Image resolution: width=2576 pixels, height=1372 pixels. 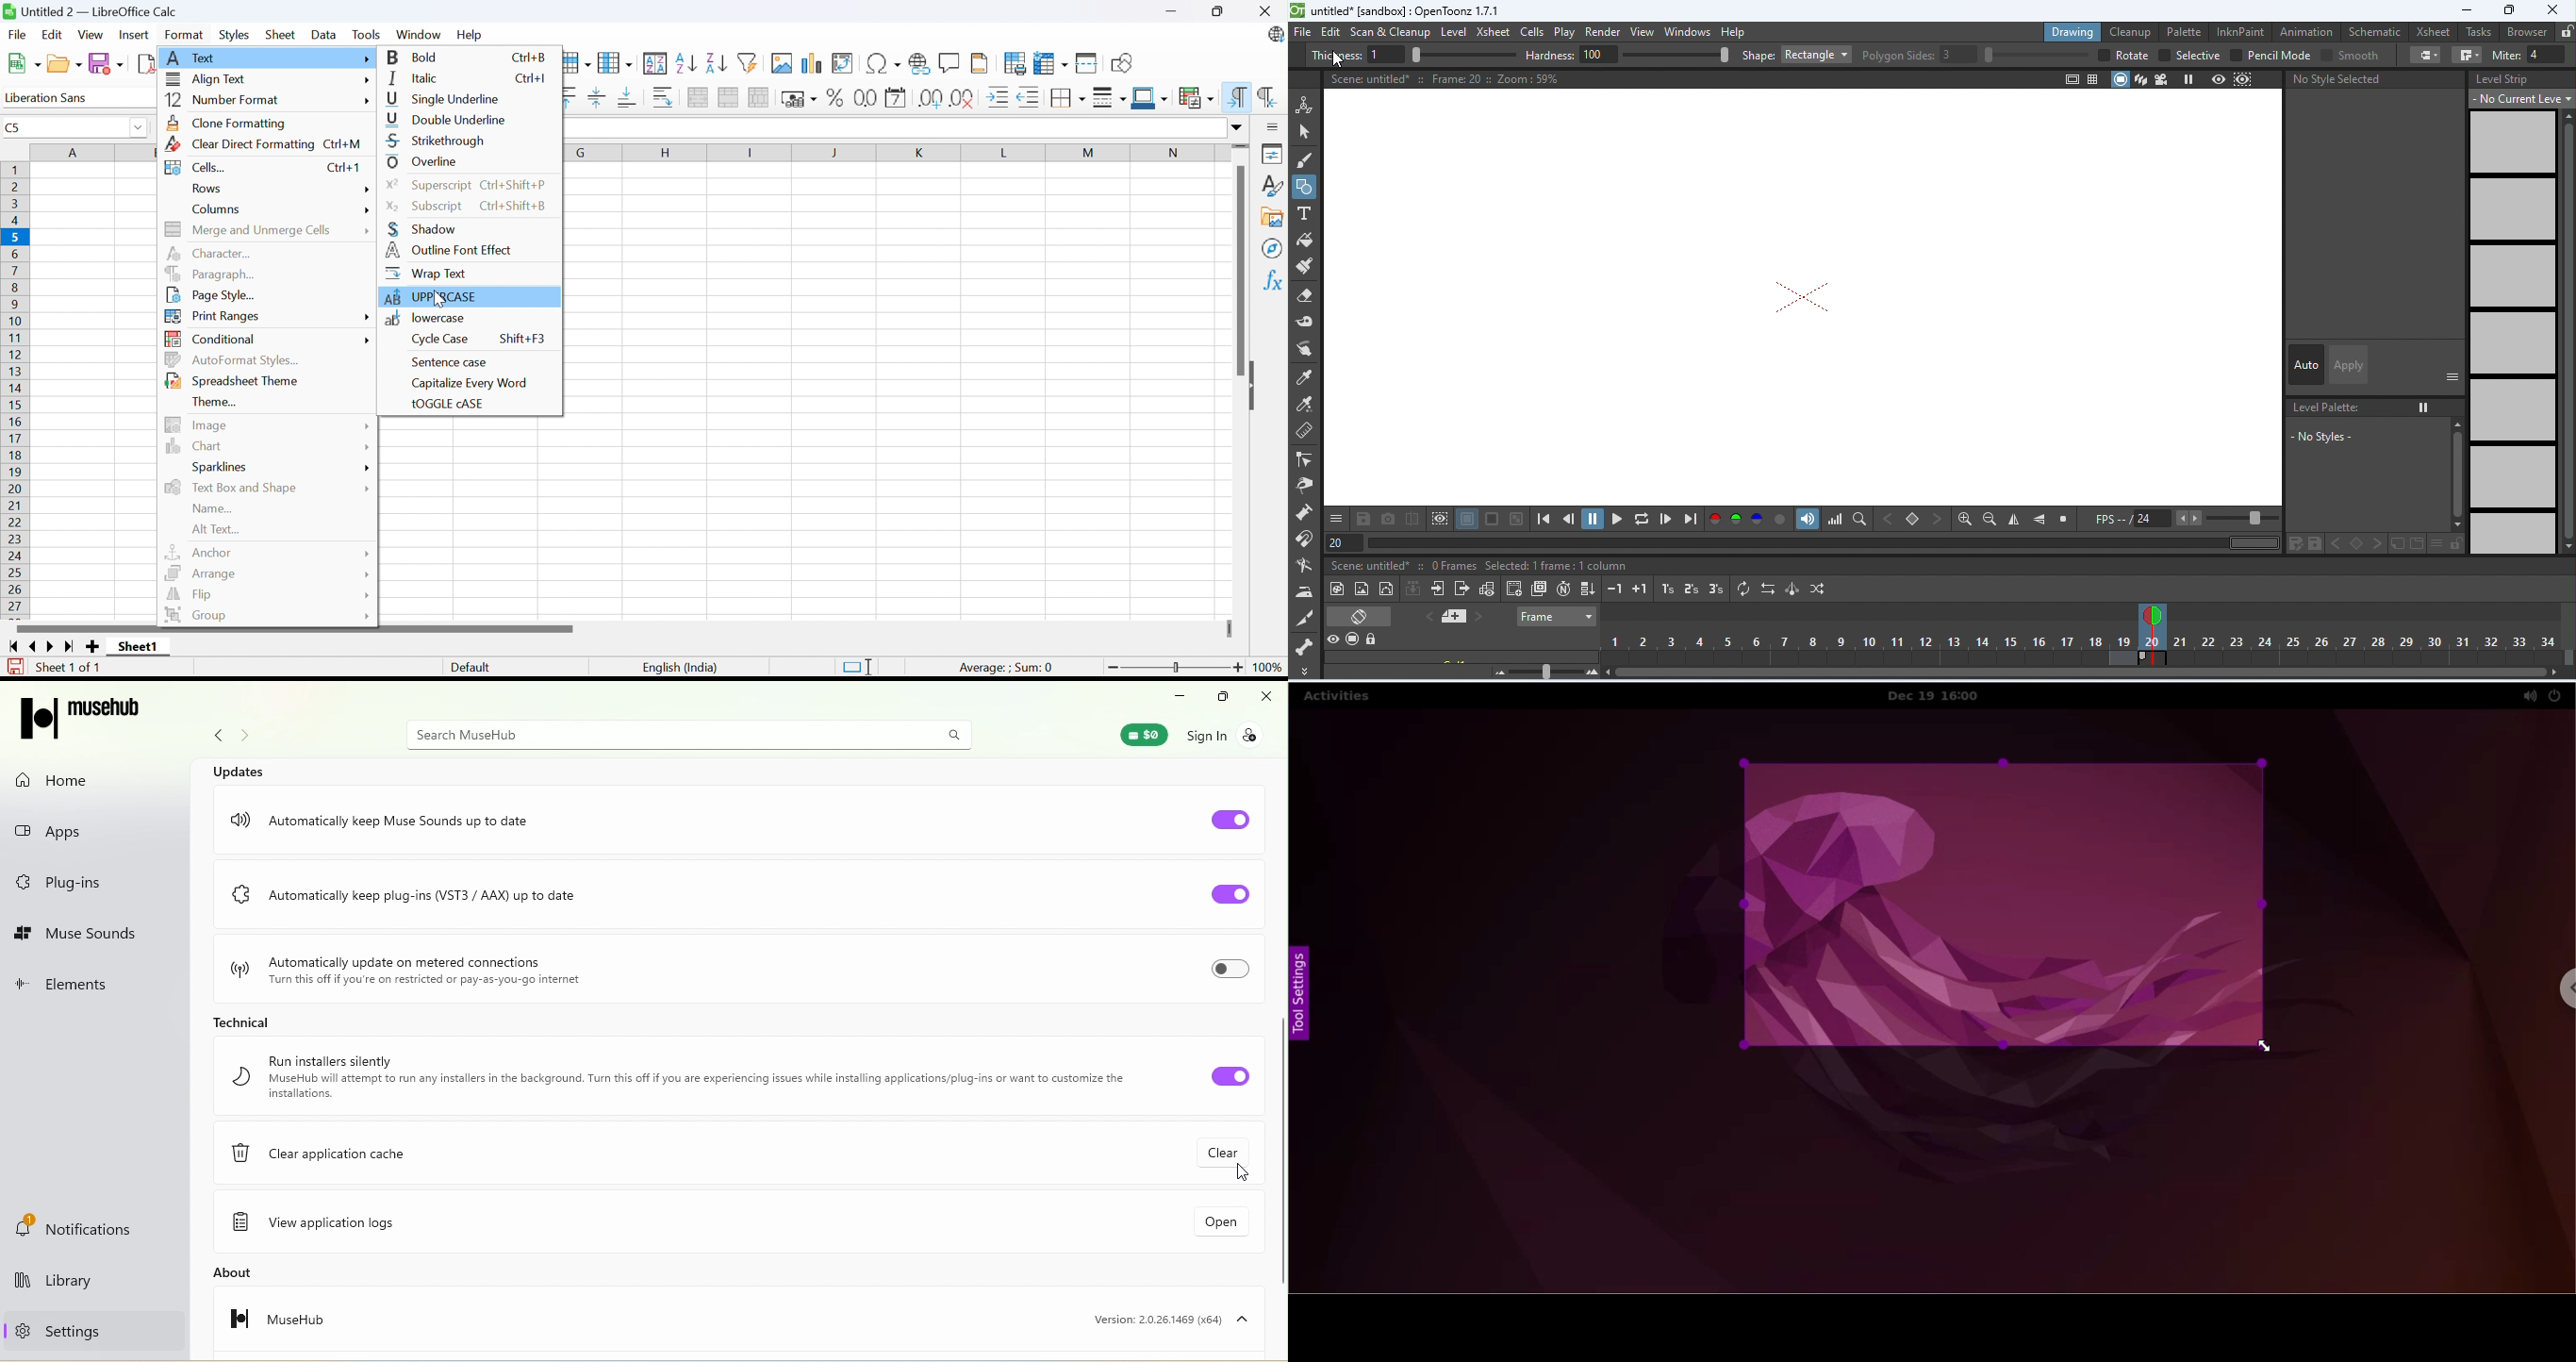 I want to click on Right-to-left, so click(x=1264, y=97).